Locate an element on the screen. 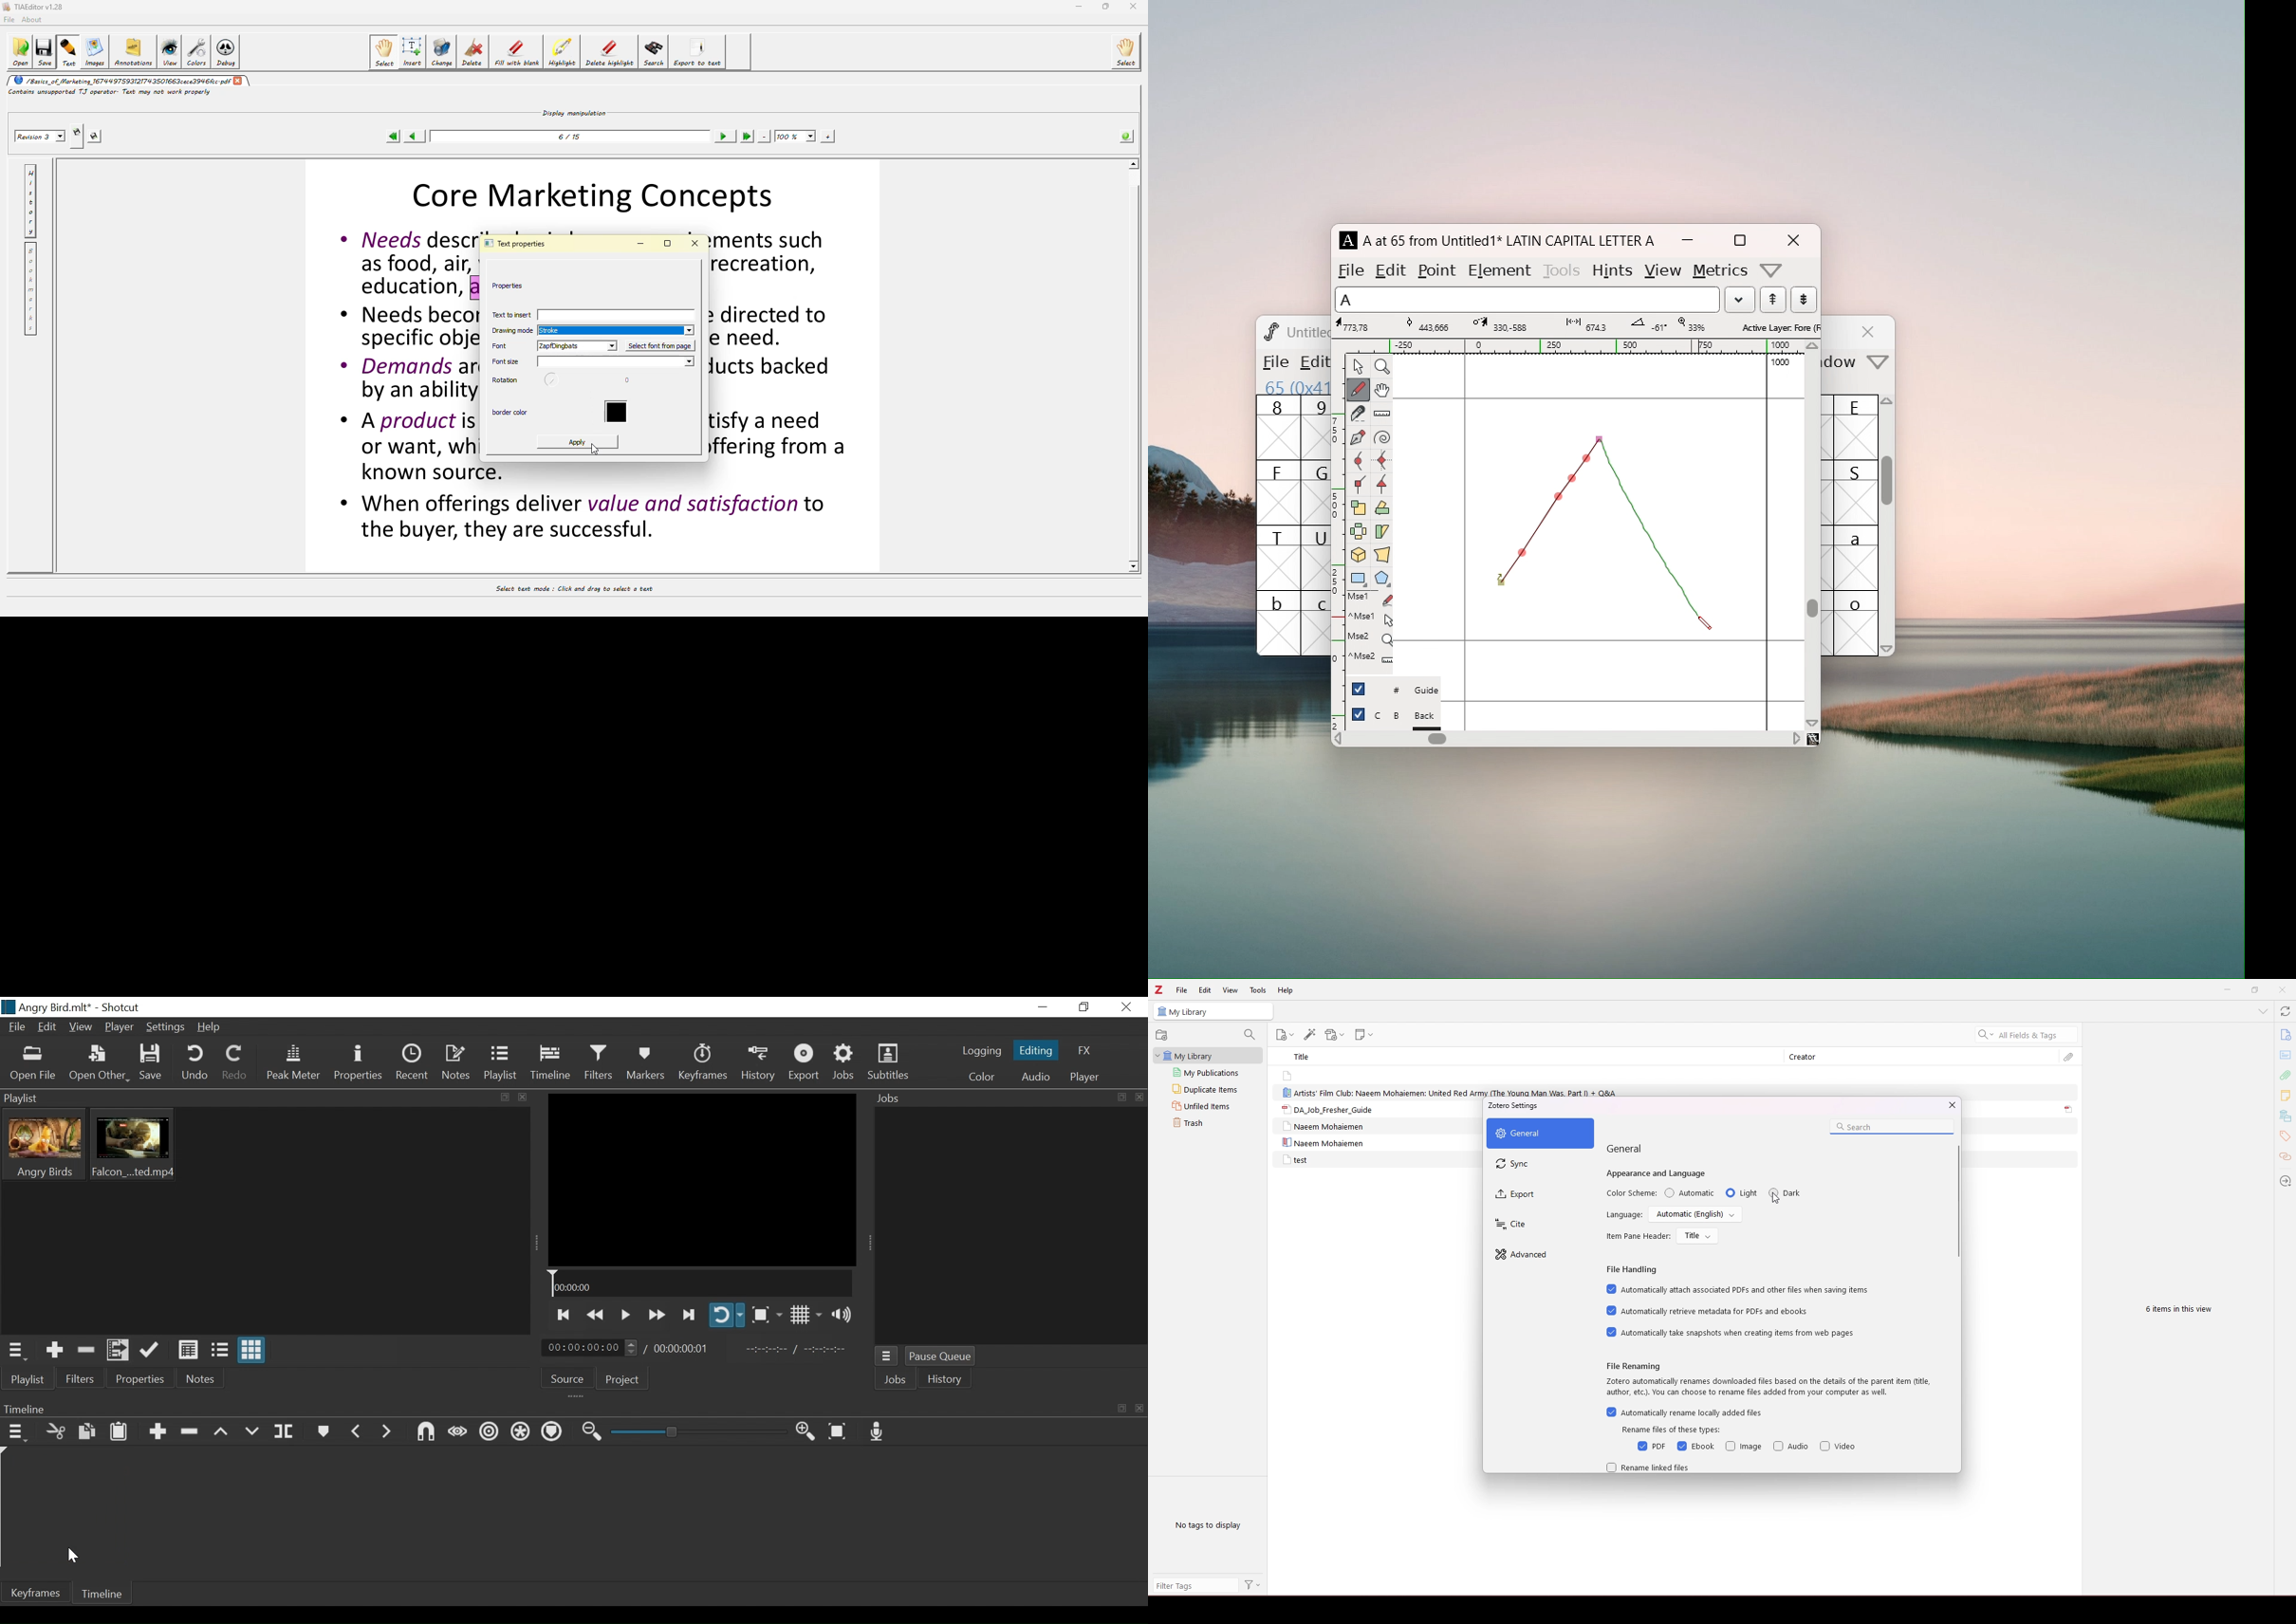  Timeline is located at coordinates (105, 1595).